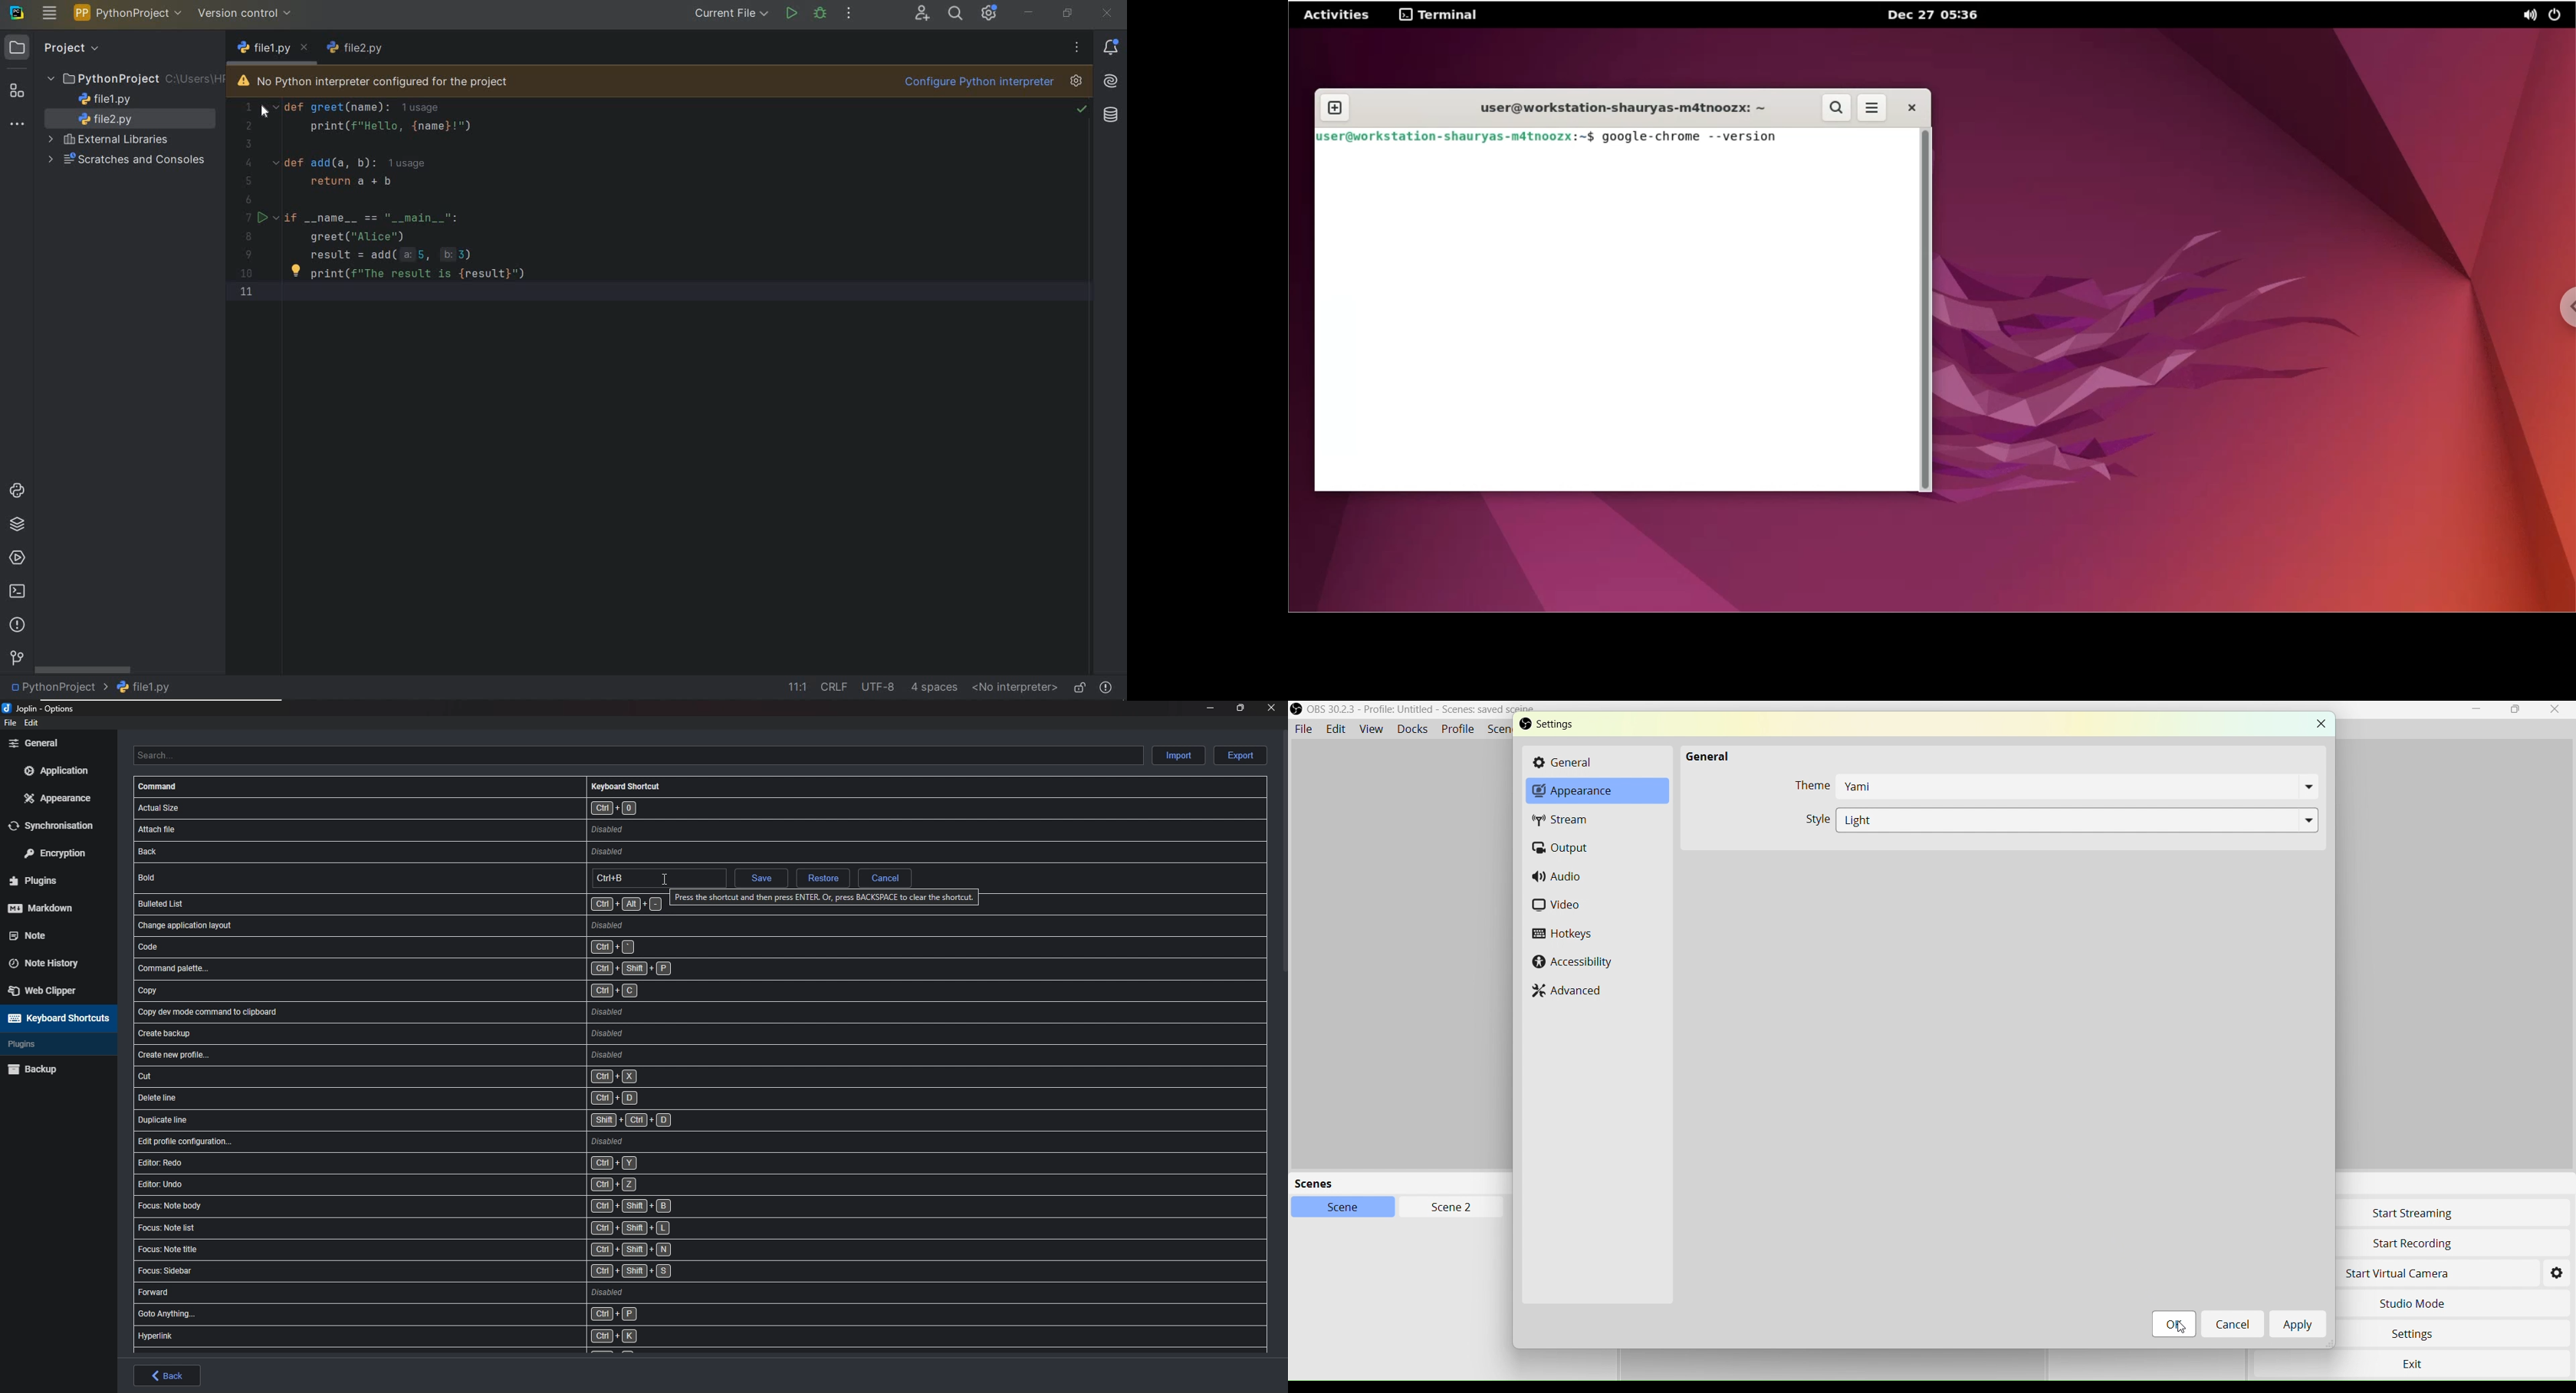 Image resolution: width=2576 pixels, height=1400 pixels. I want to click on Search shortcuts, so click(637, 755).